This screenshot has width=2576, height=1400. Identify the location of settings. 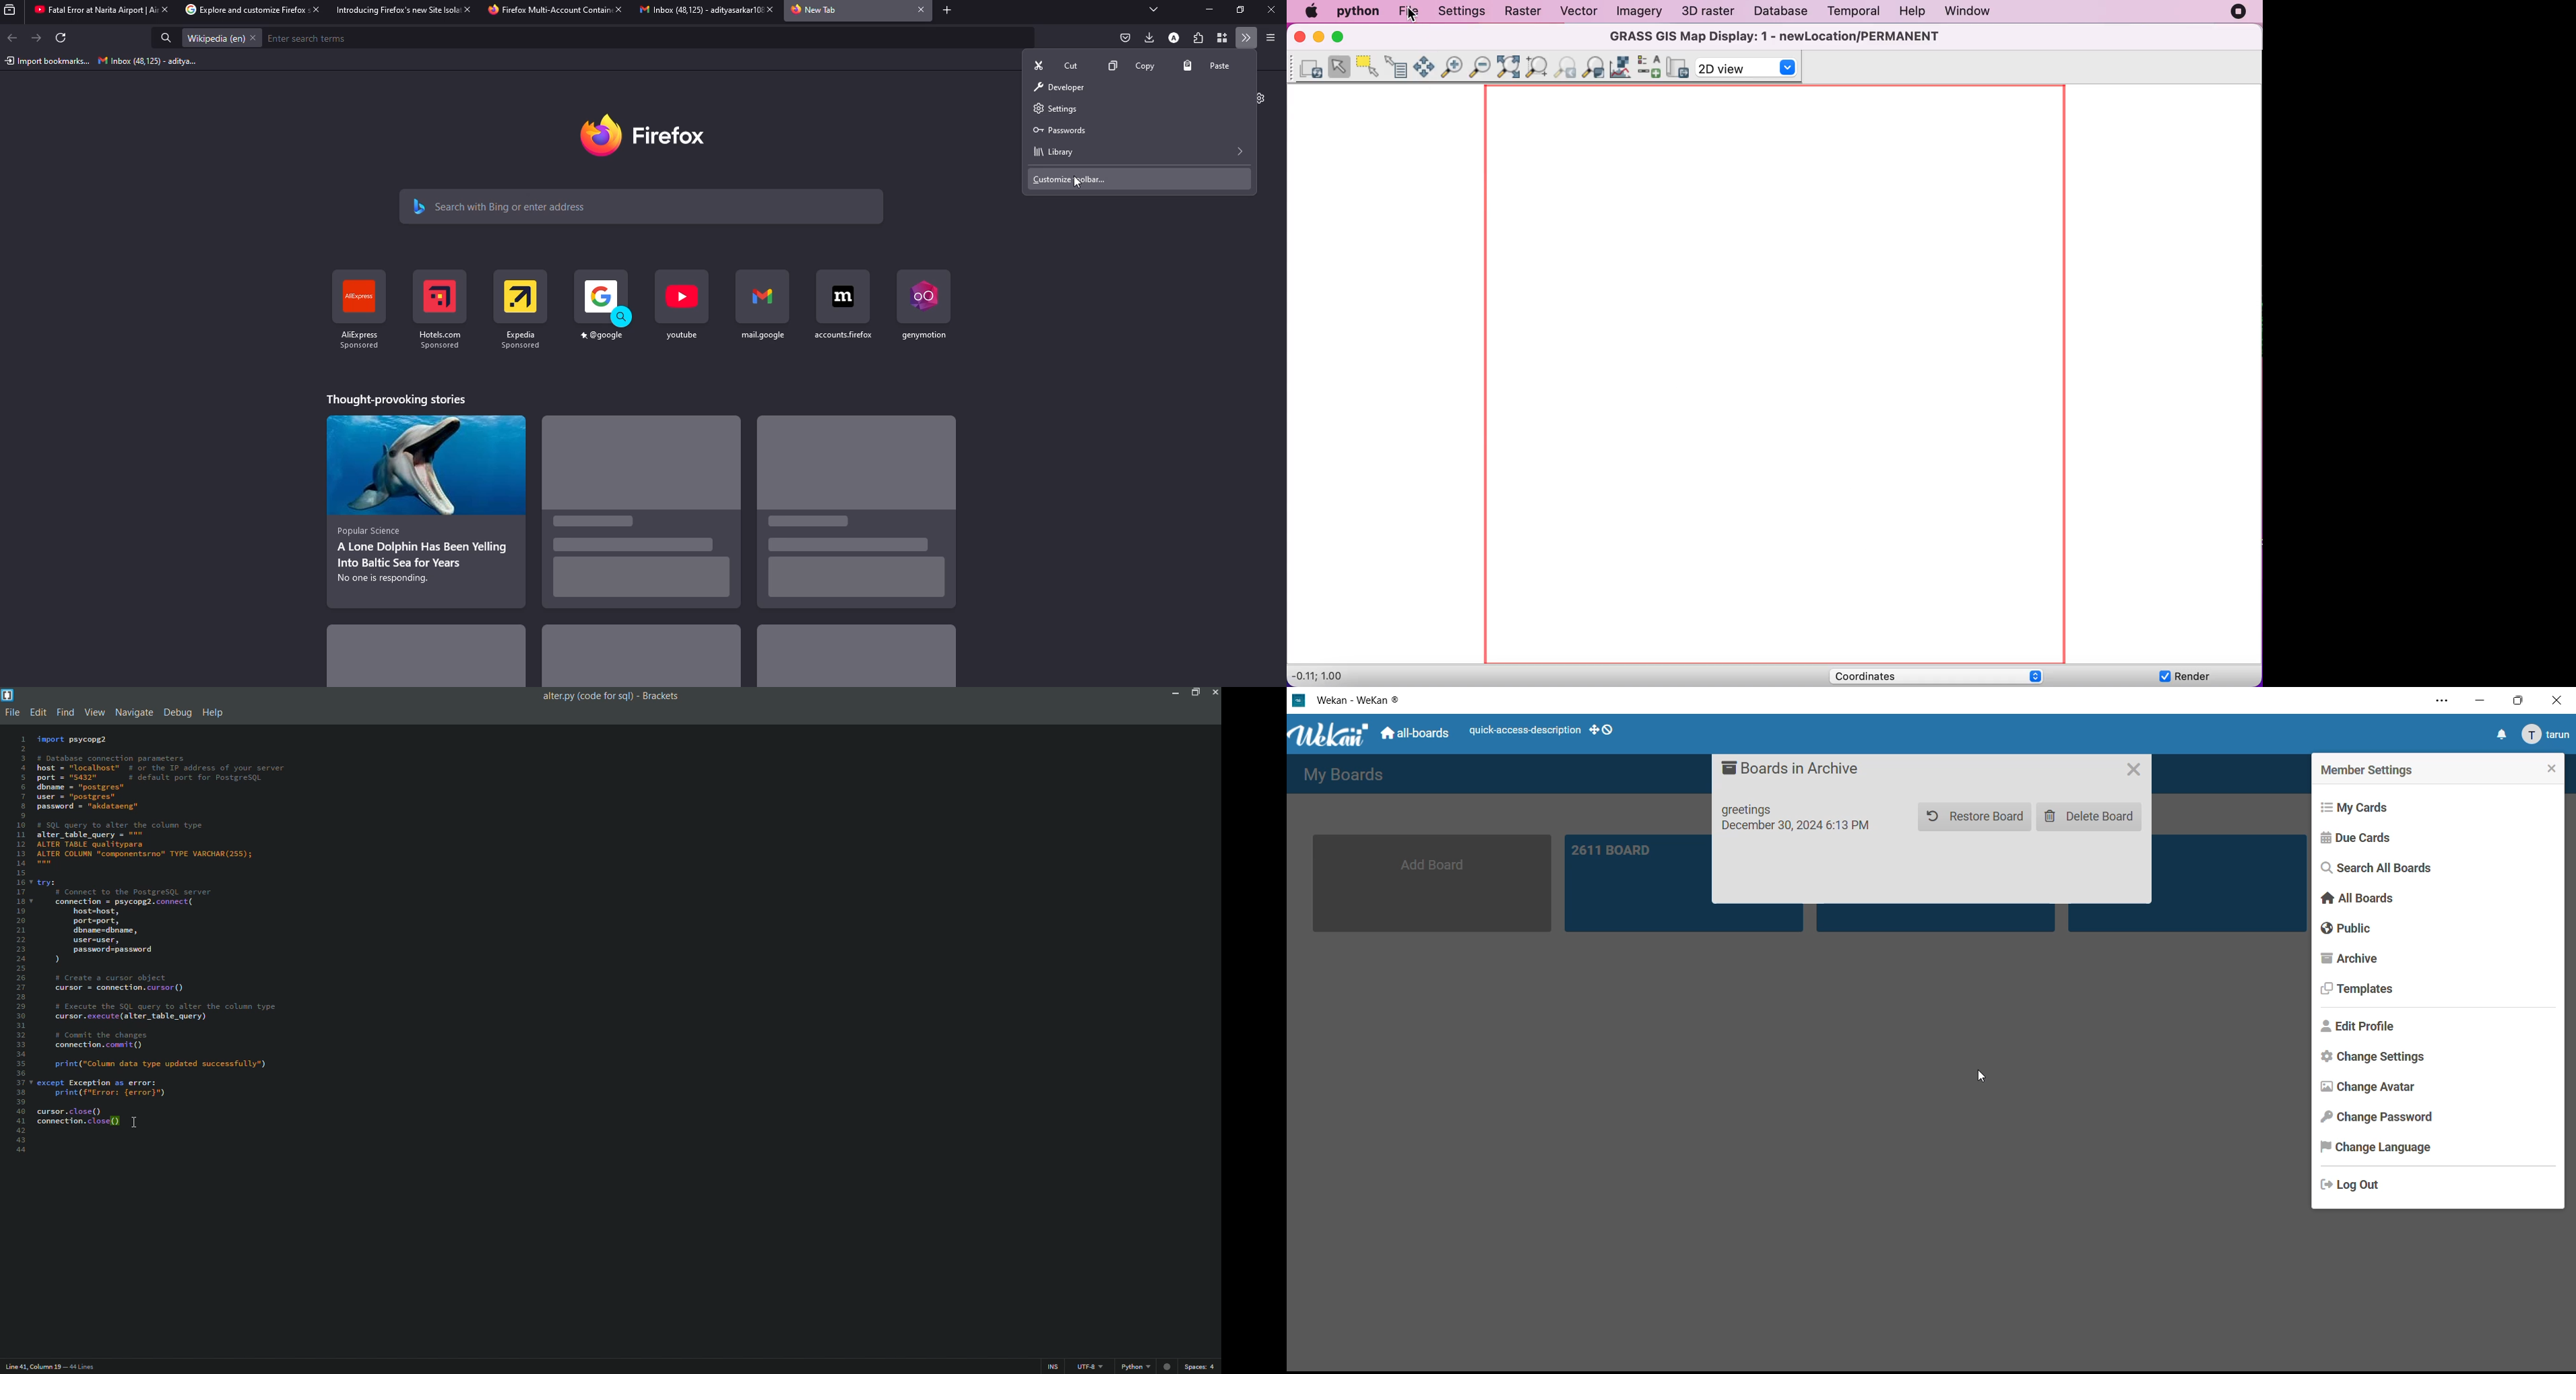
(1262, 96).